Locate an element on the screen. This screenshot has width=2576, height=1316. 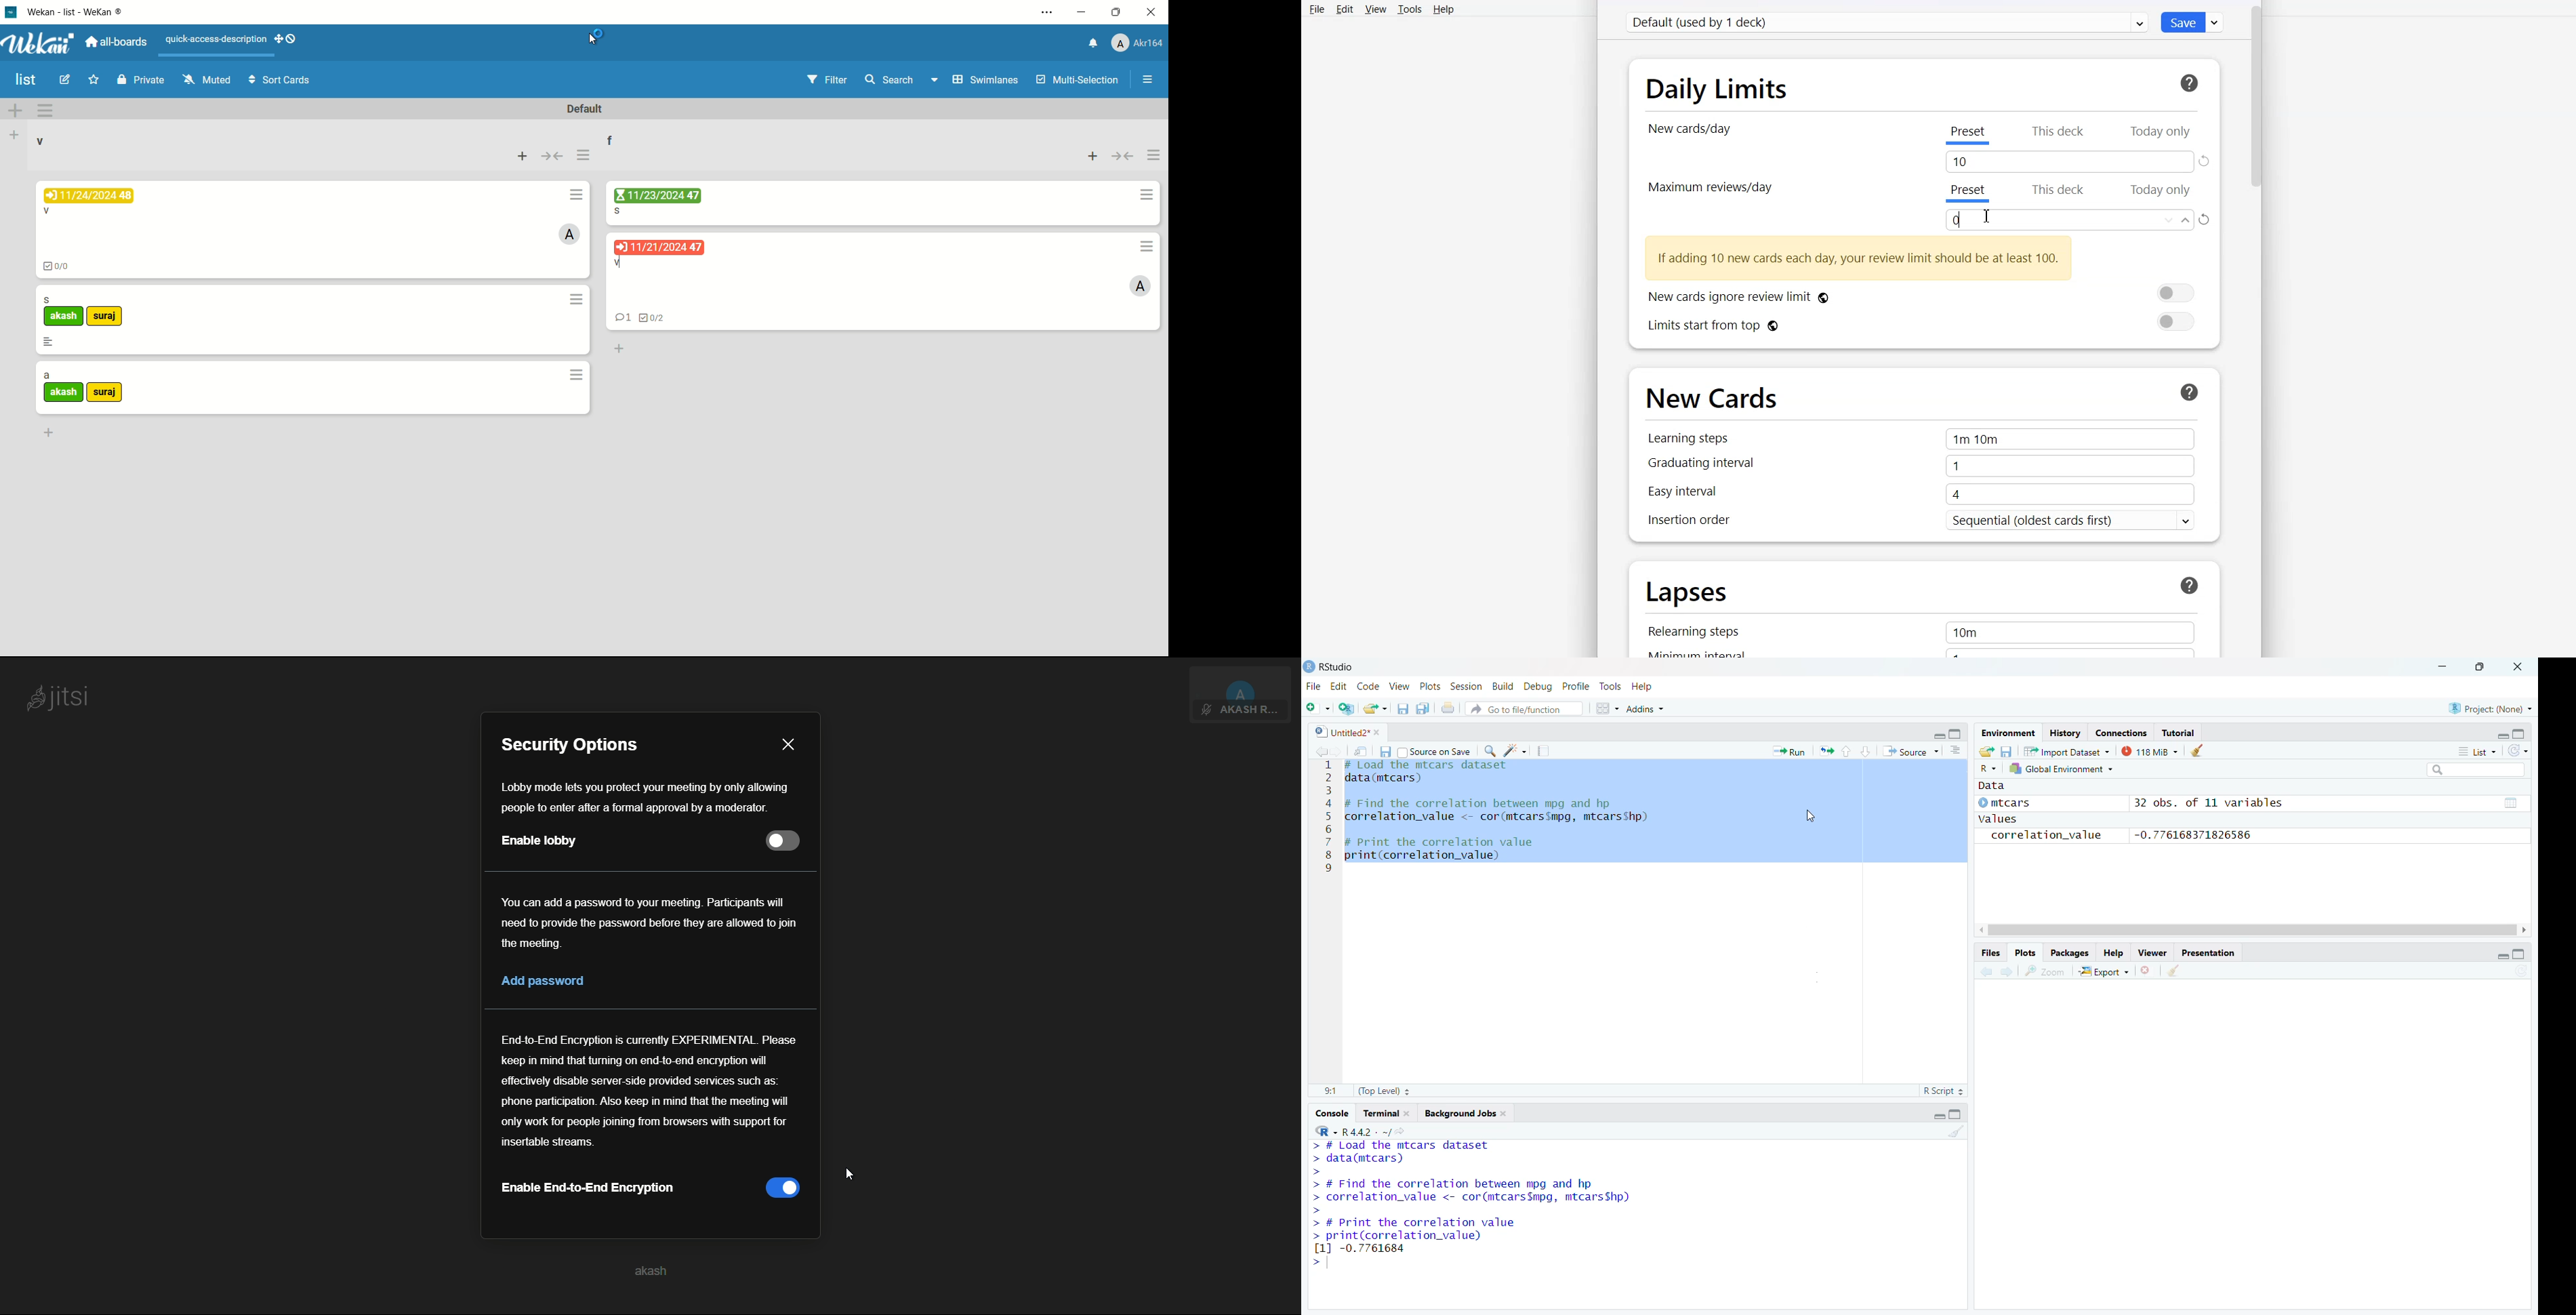
card name is located at coordinates (47, 300).